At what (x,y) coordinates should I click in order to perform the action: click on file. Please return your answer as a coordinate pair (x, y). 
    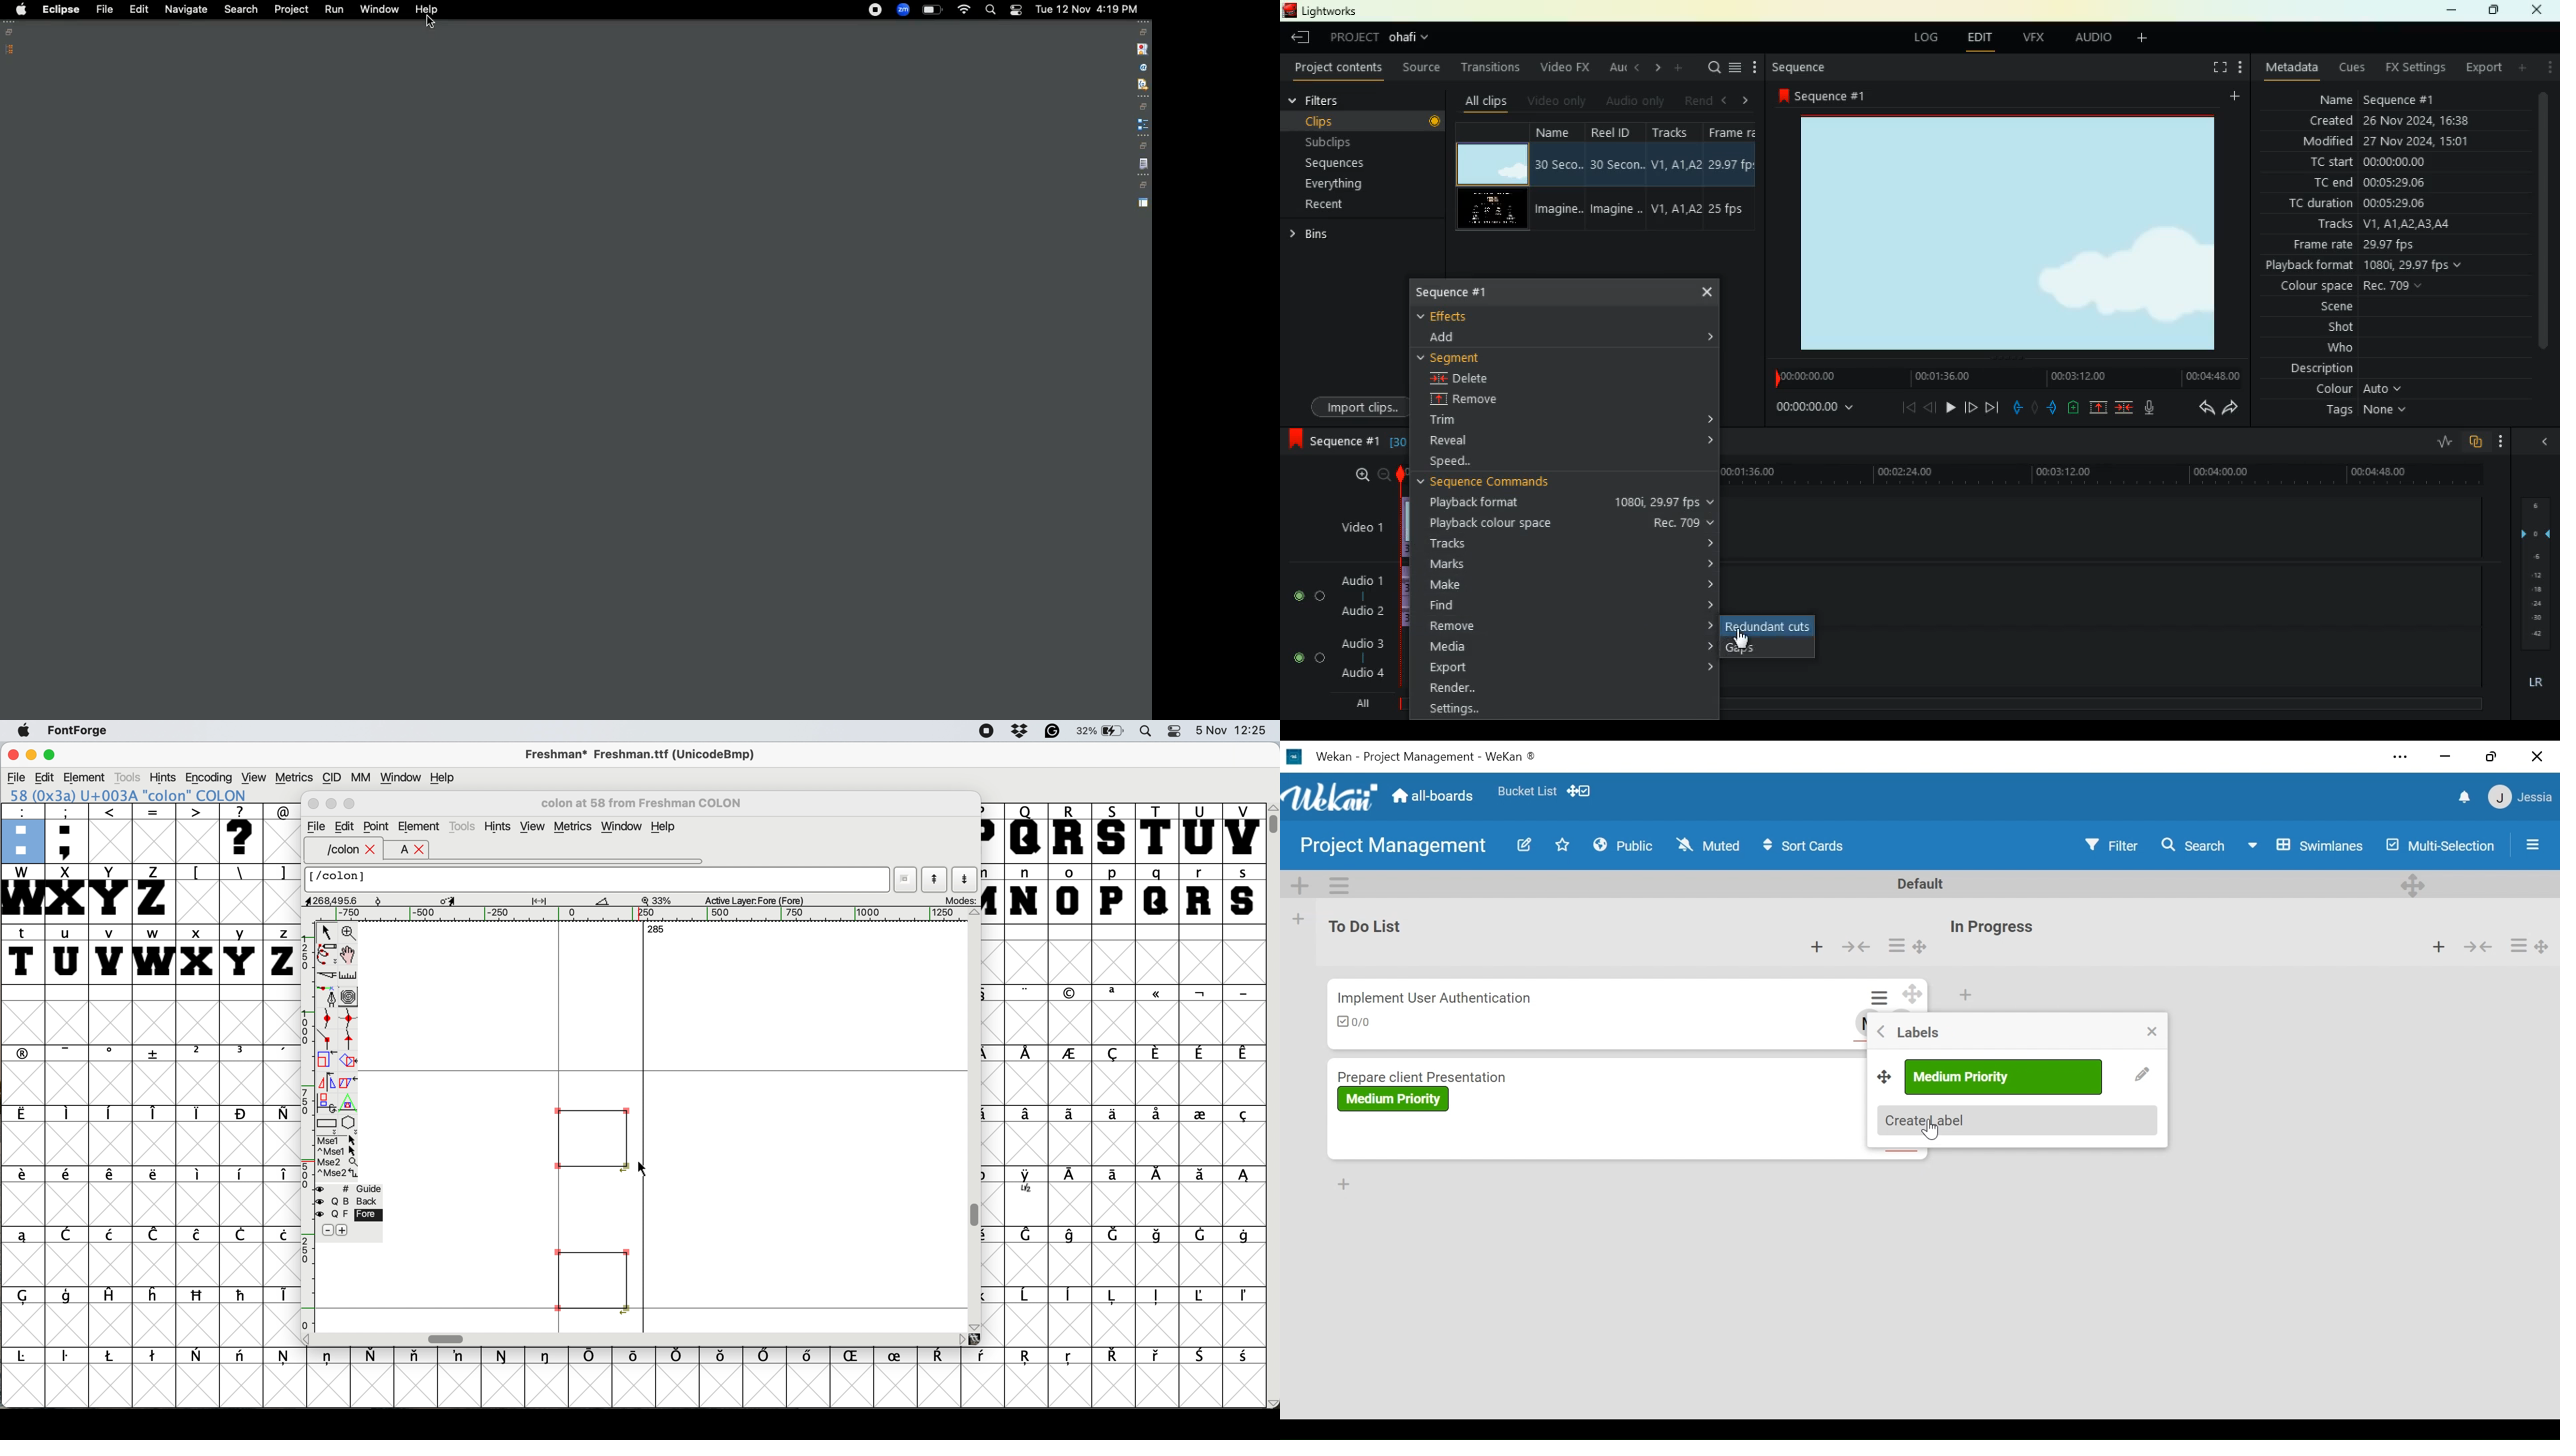
    Looking at the image, I should click on (15, 776).